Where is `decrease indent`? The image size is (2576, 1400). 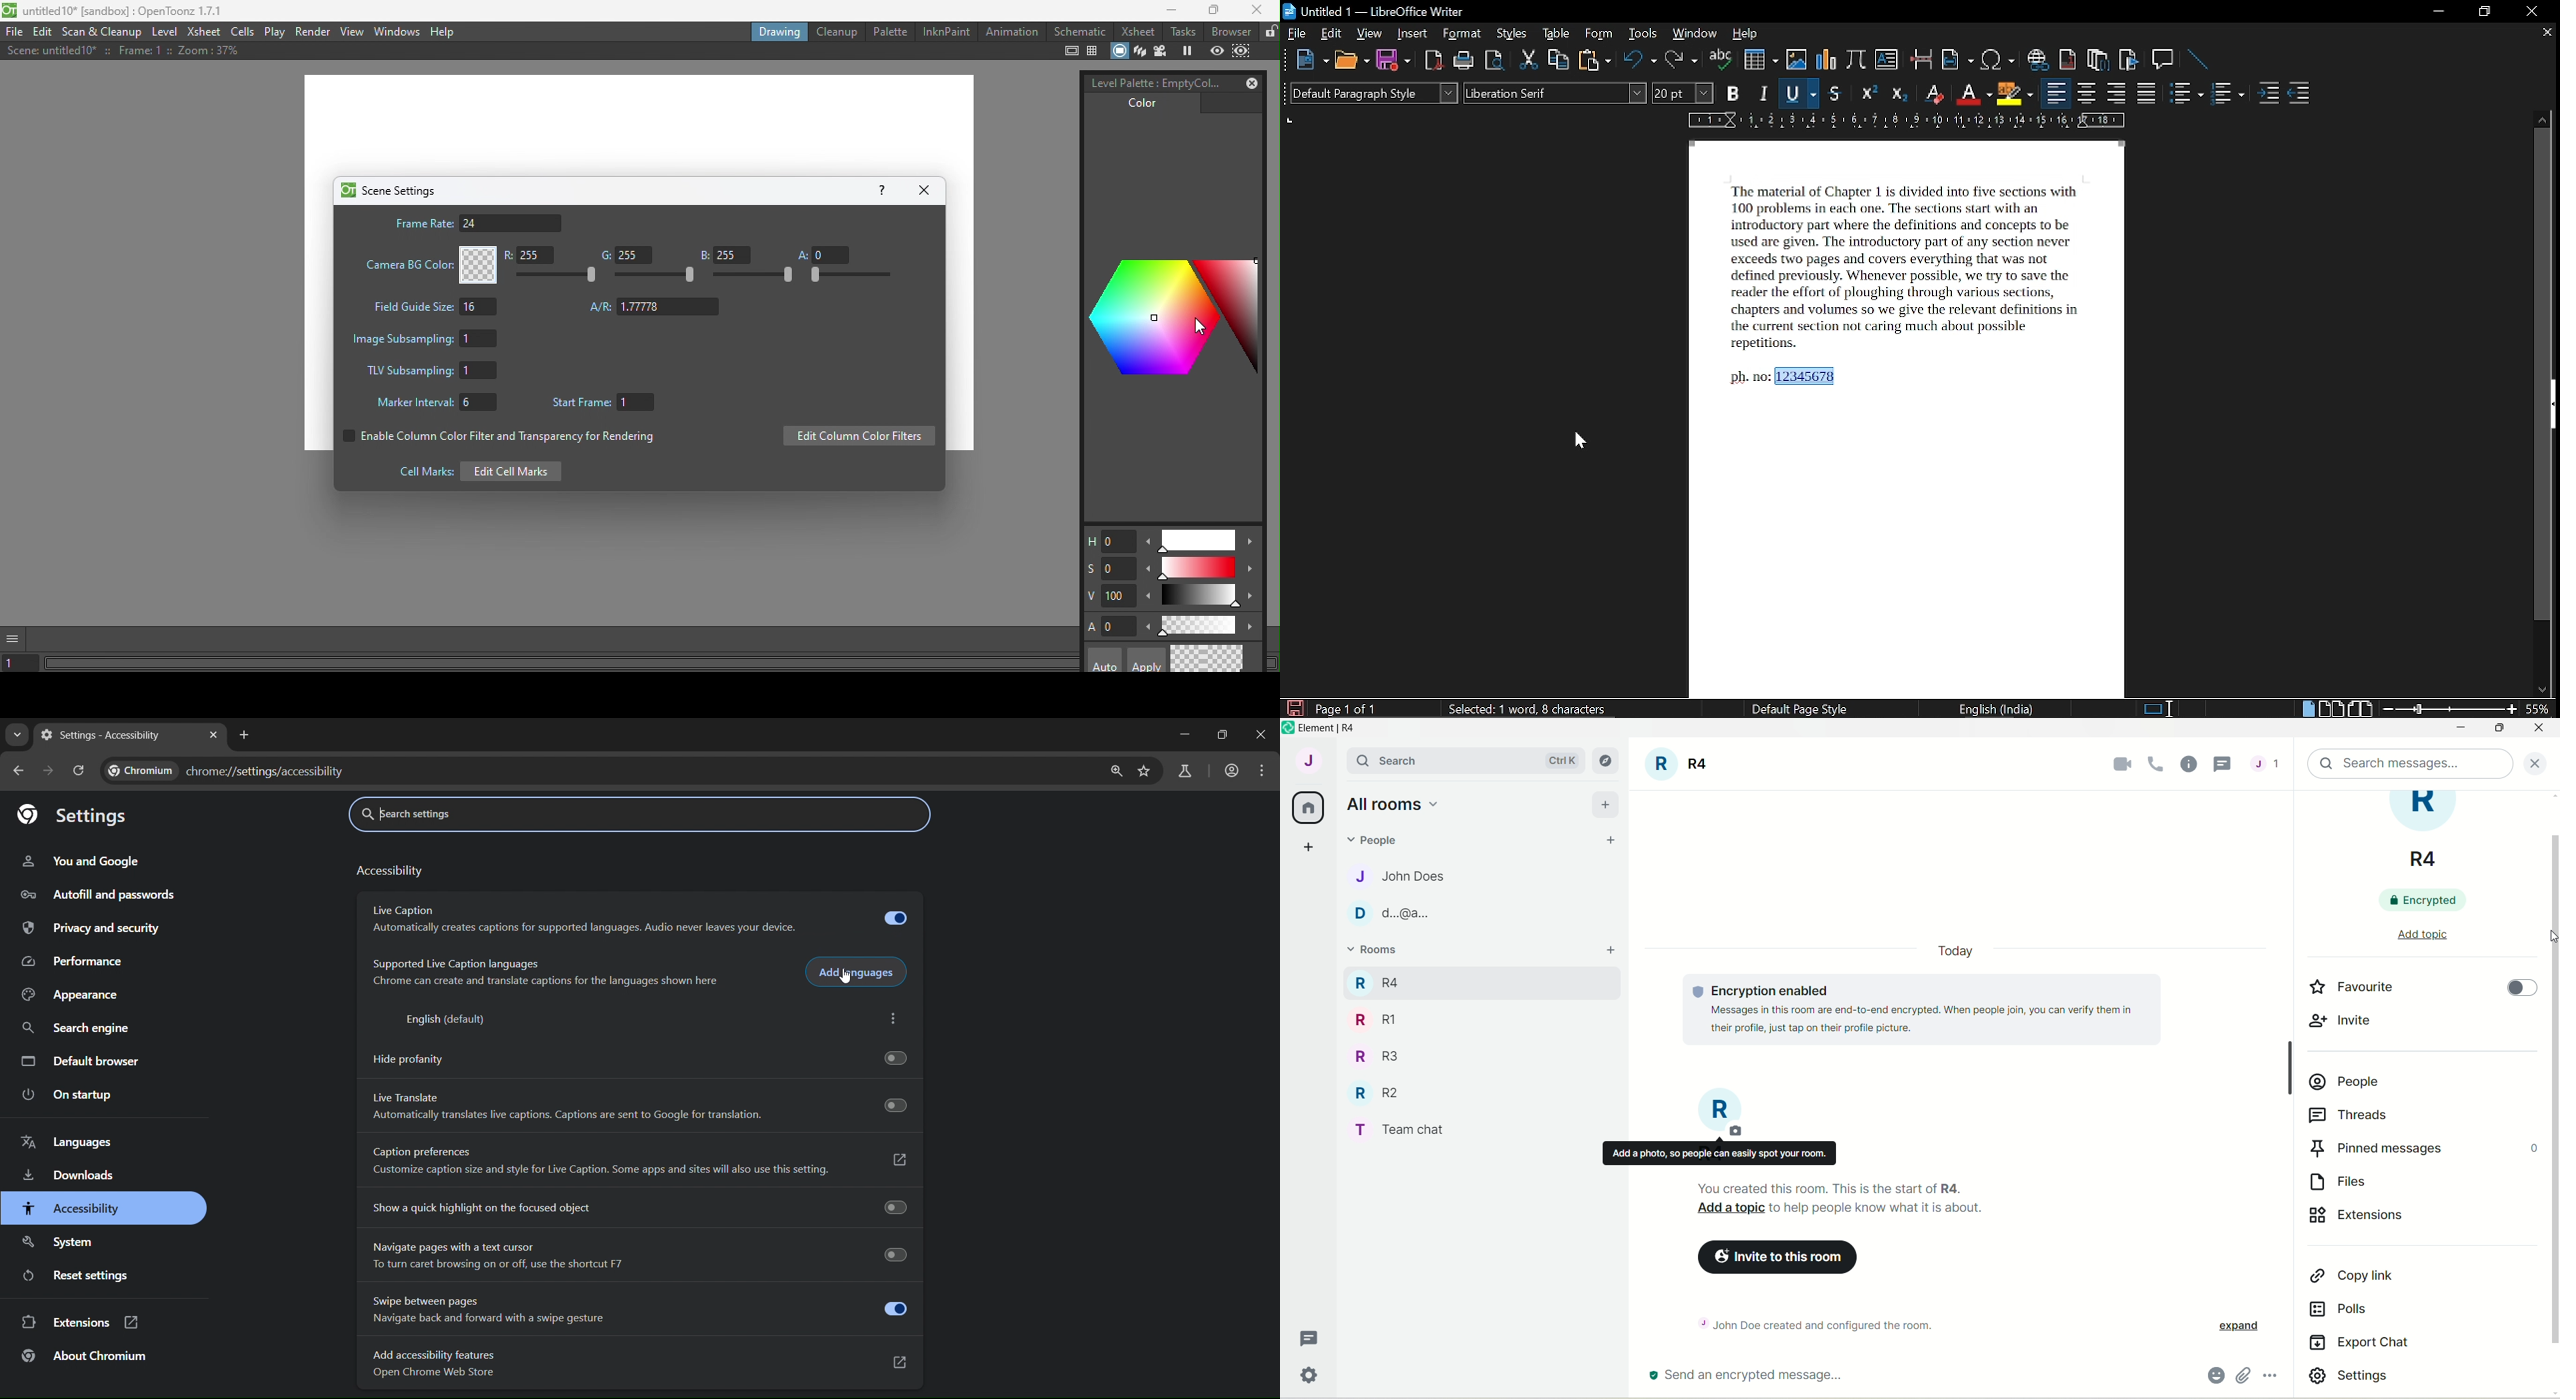 decrease indent is located at coordinates (2301, 96).